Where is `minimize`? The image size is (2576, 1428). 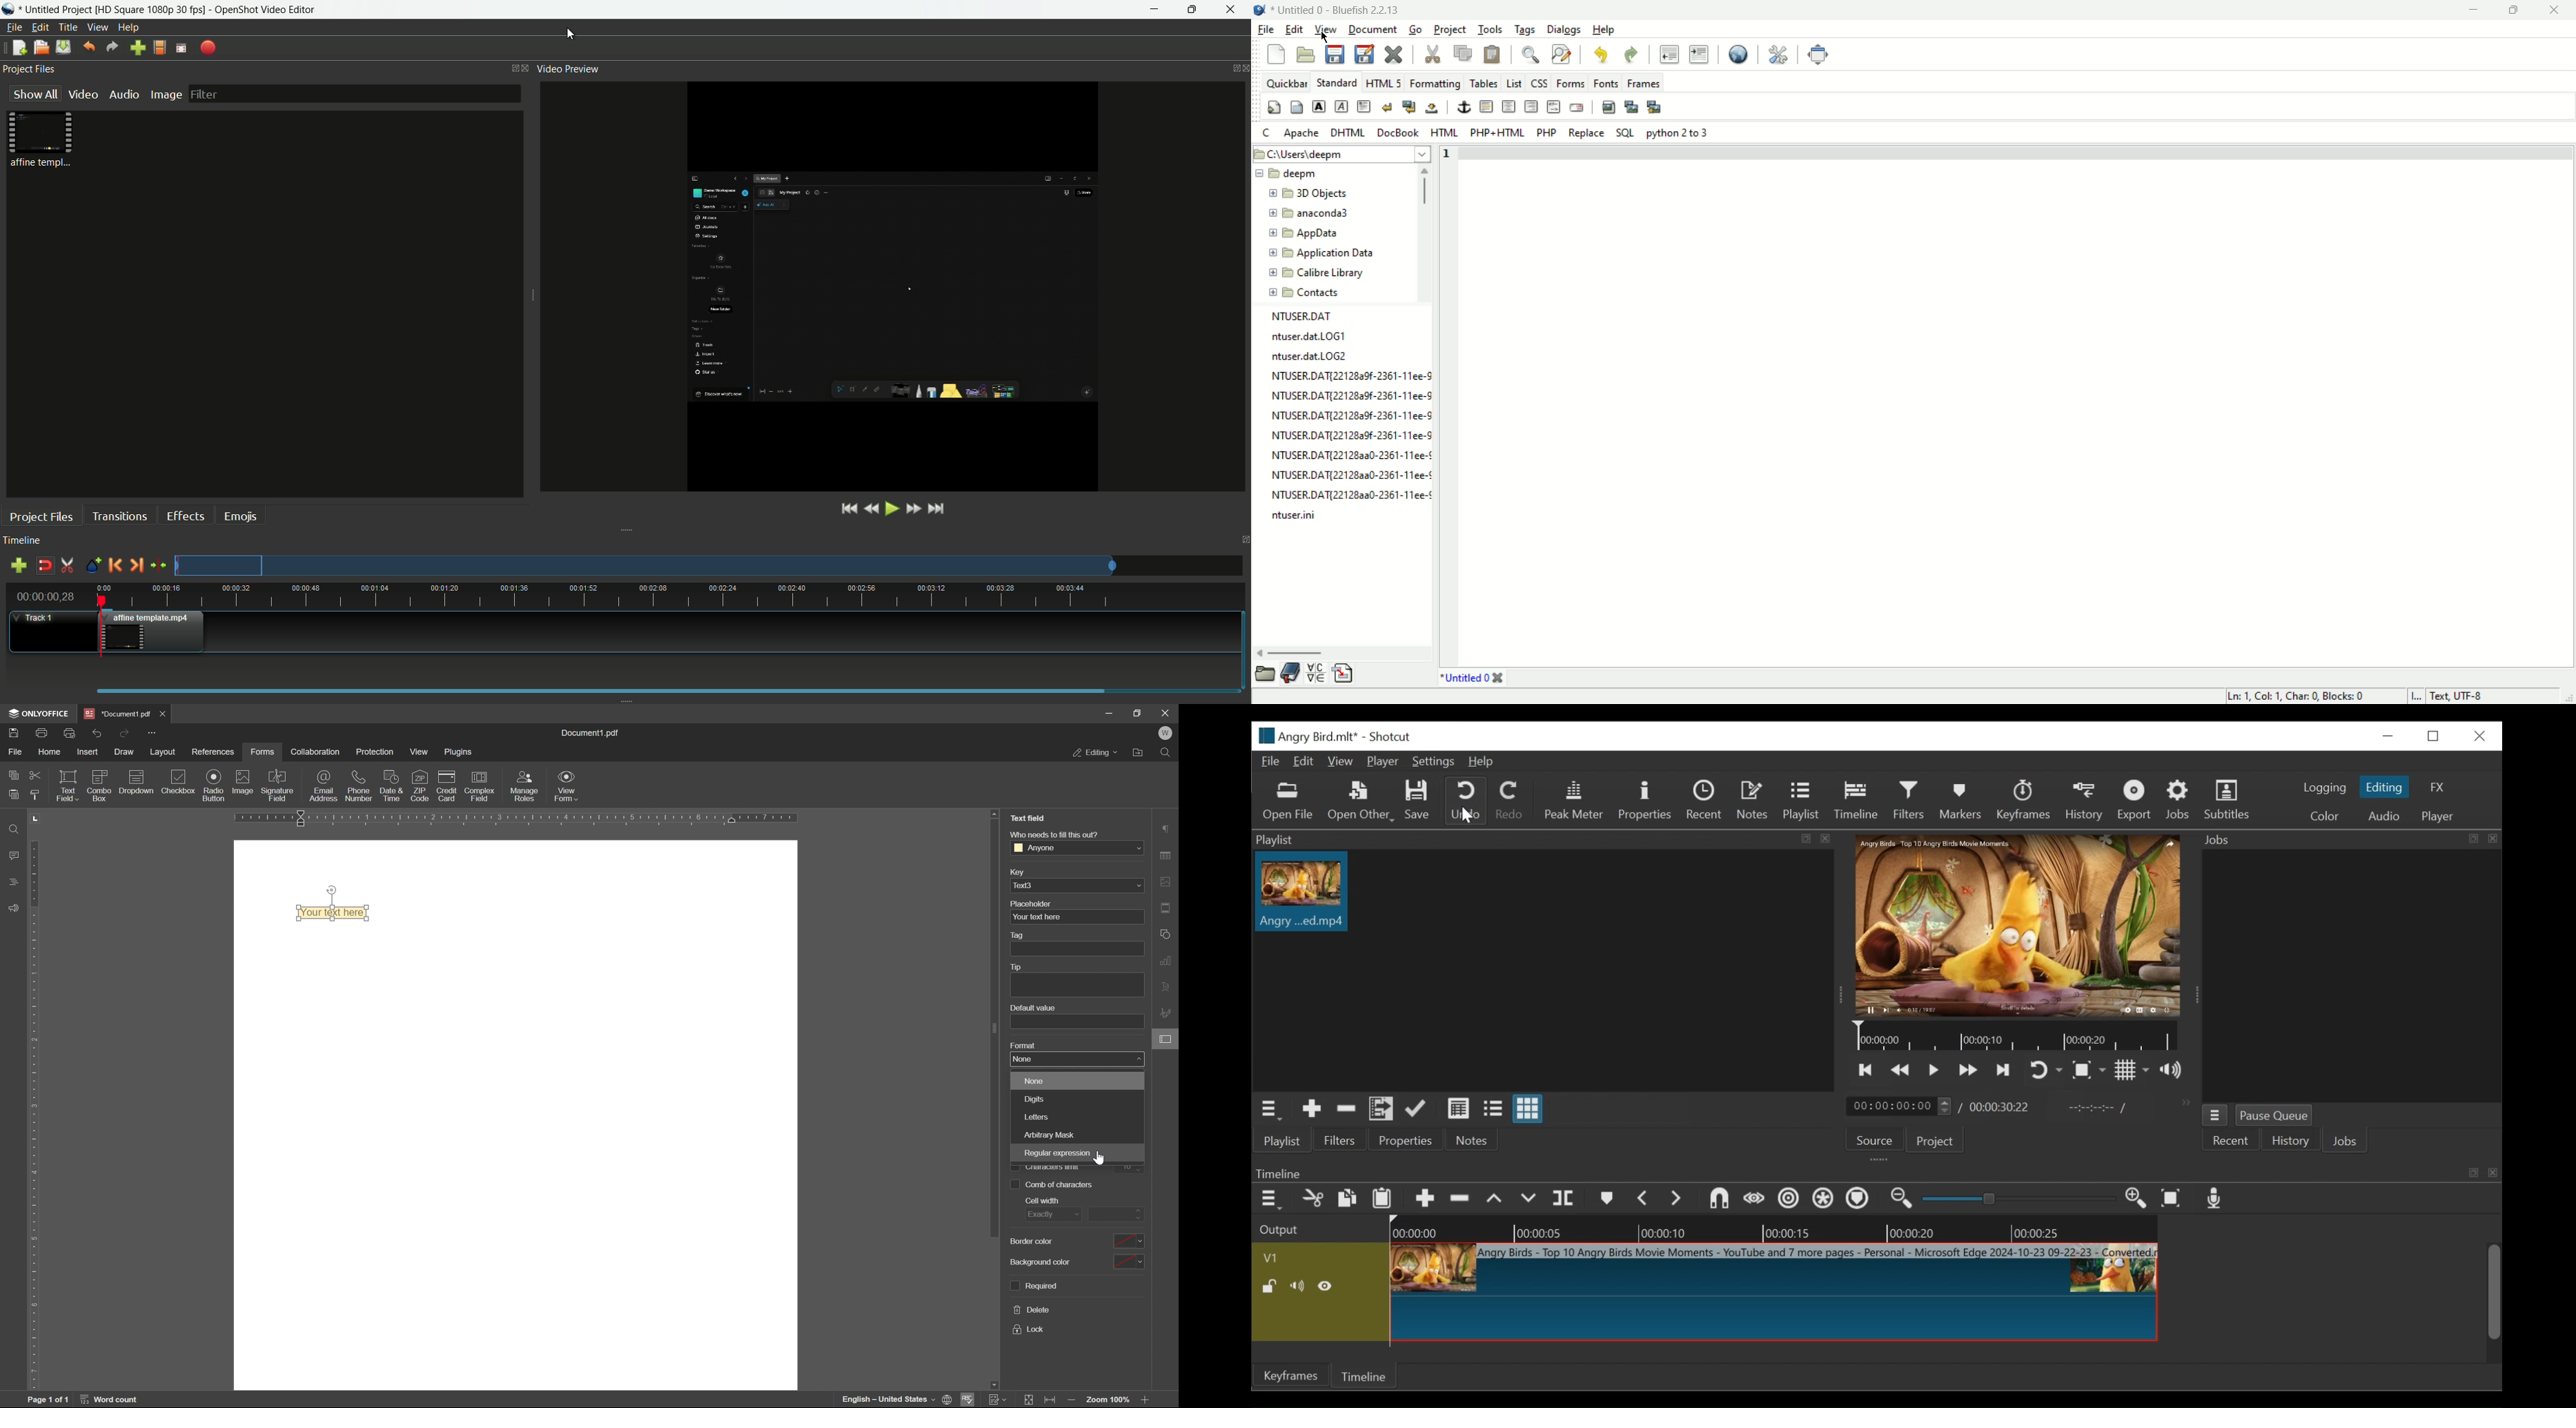 minimize is located at coordinates (2387, 736).